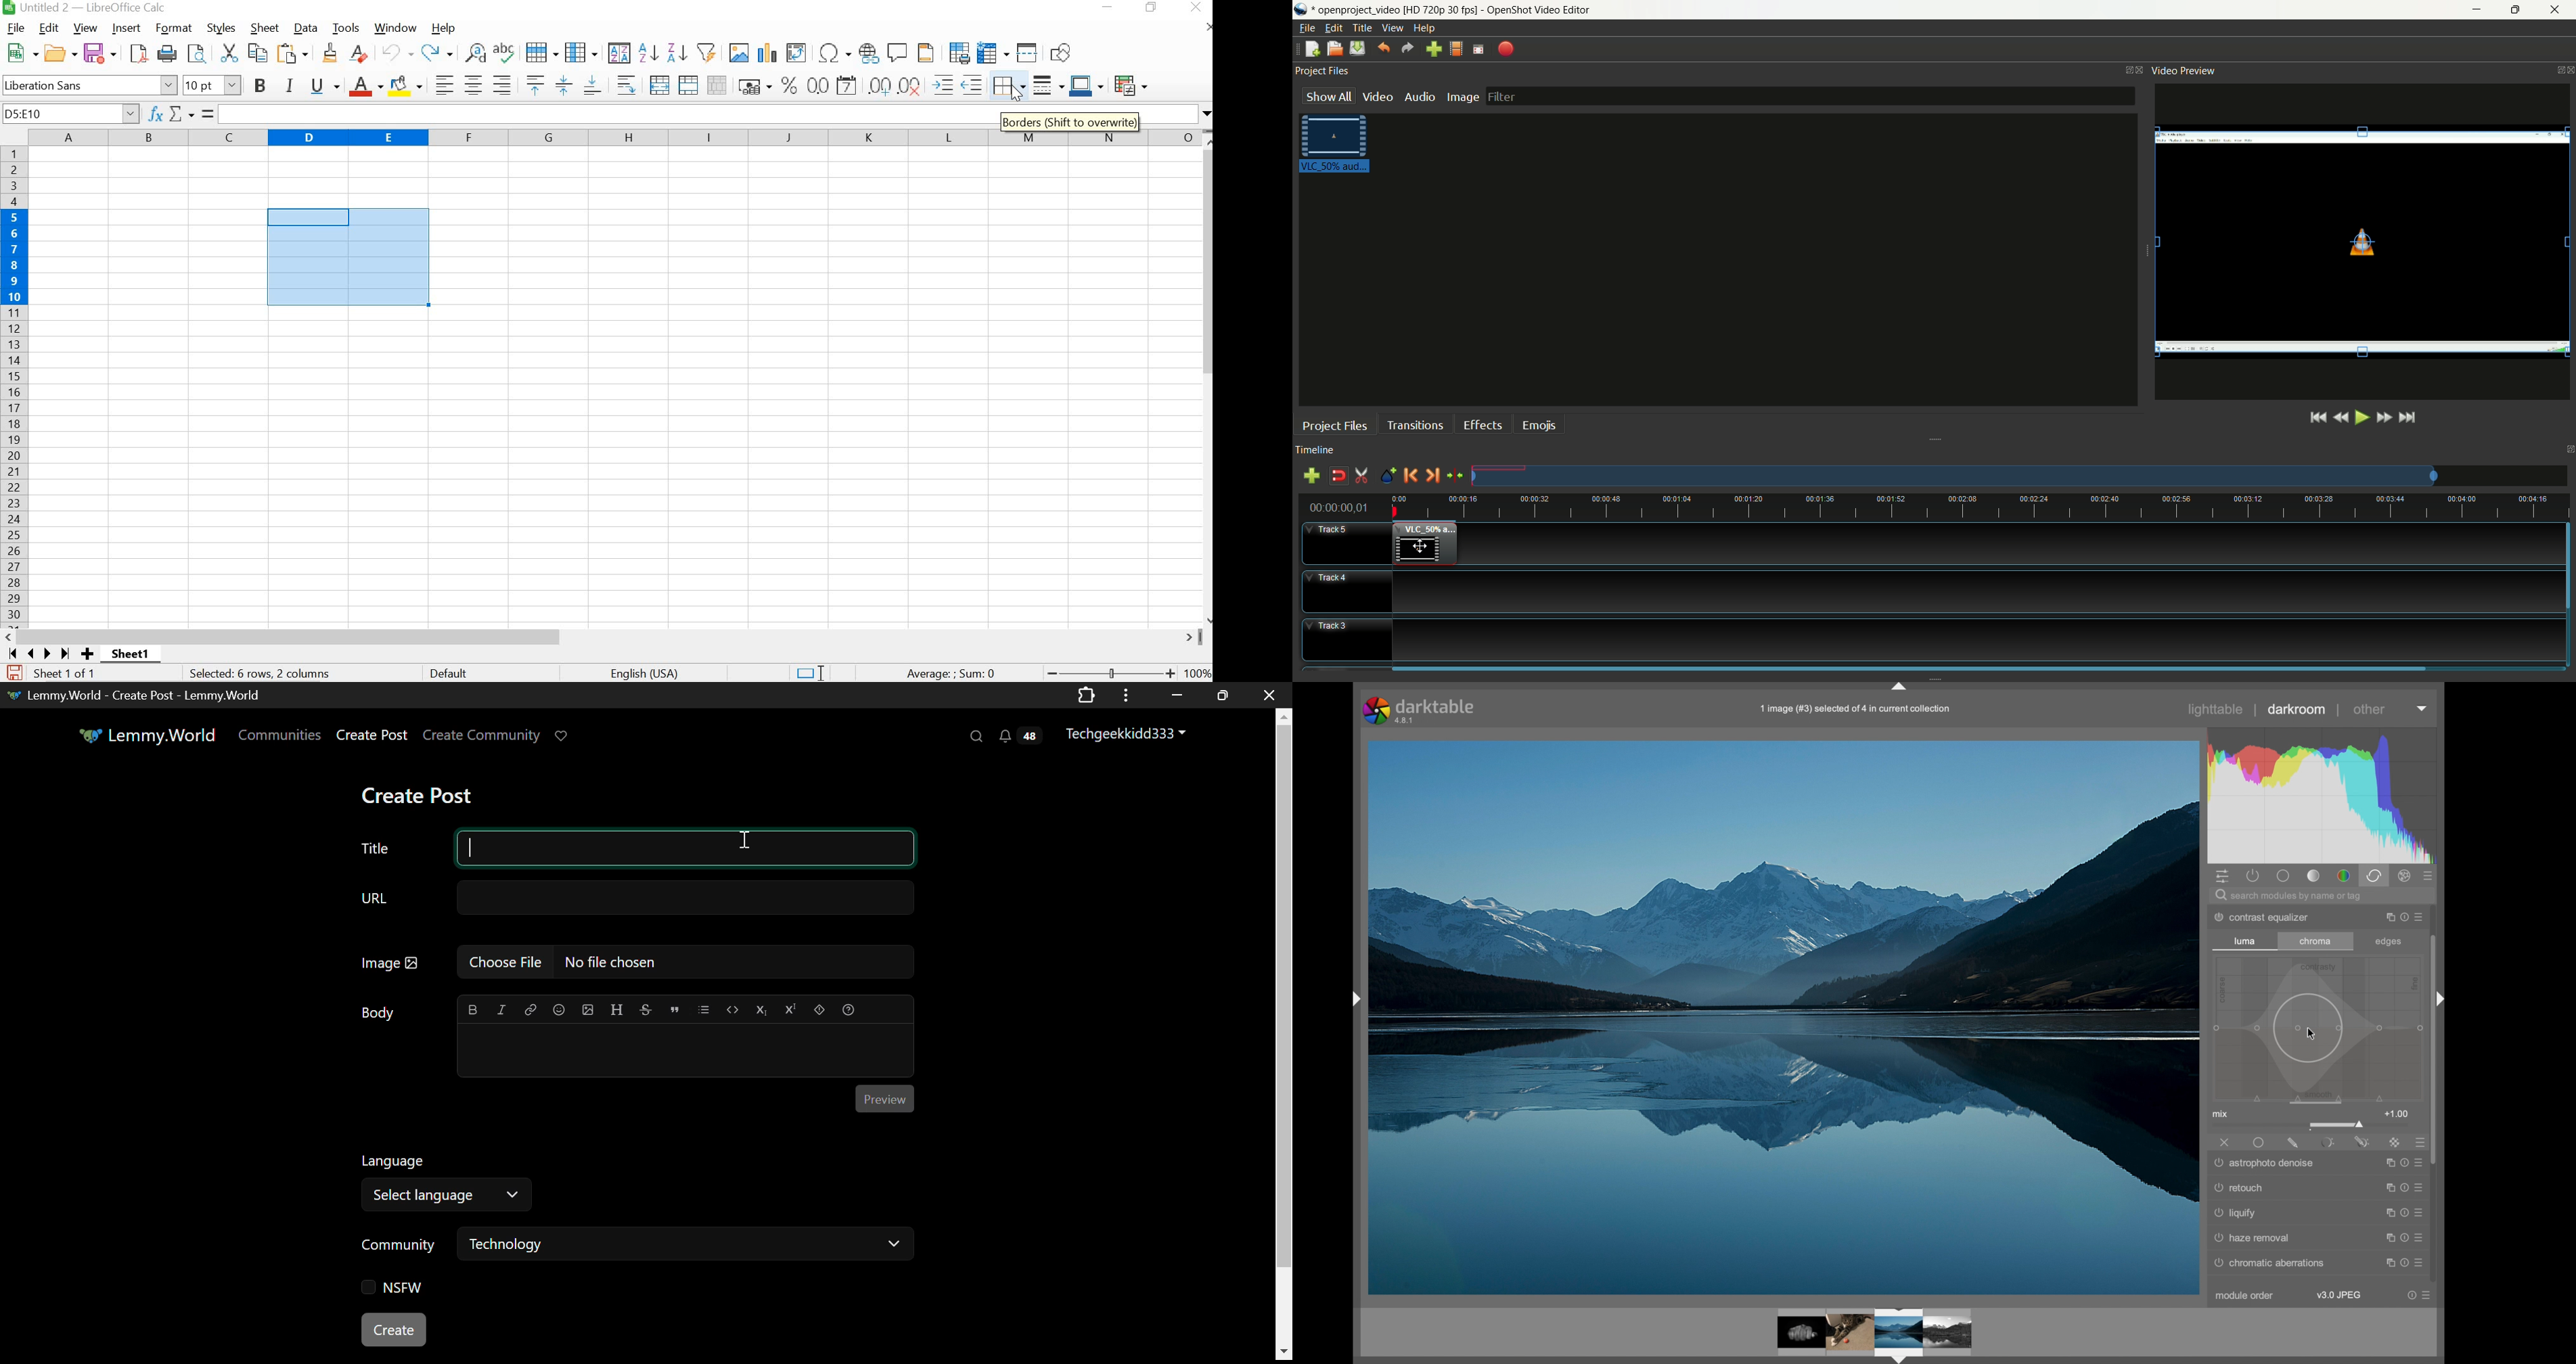 The height and width of the screenshot is (1372, 2576). What do you see at coordinates (1284, 1034) in the screenshot?
I see `Vertical Scroll Bar` at bounding box center [1284, 1034].